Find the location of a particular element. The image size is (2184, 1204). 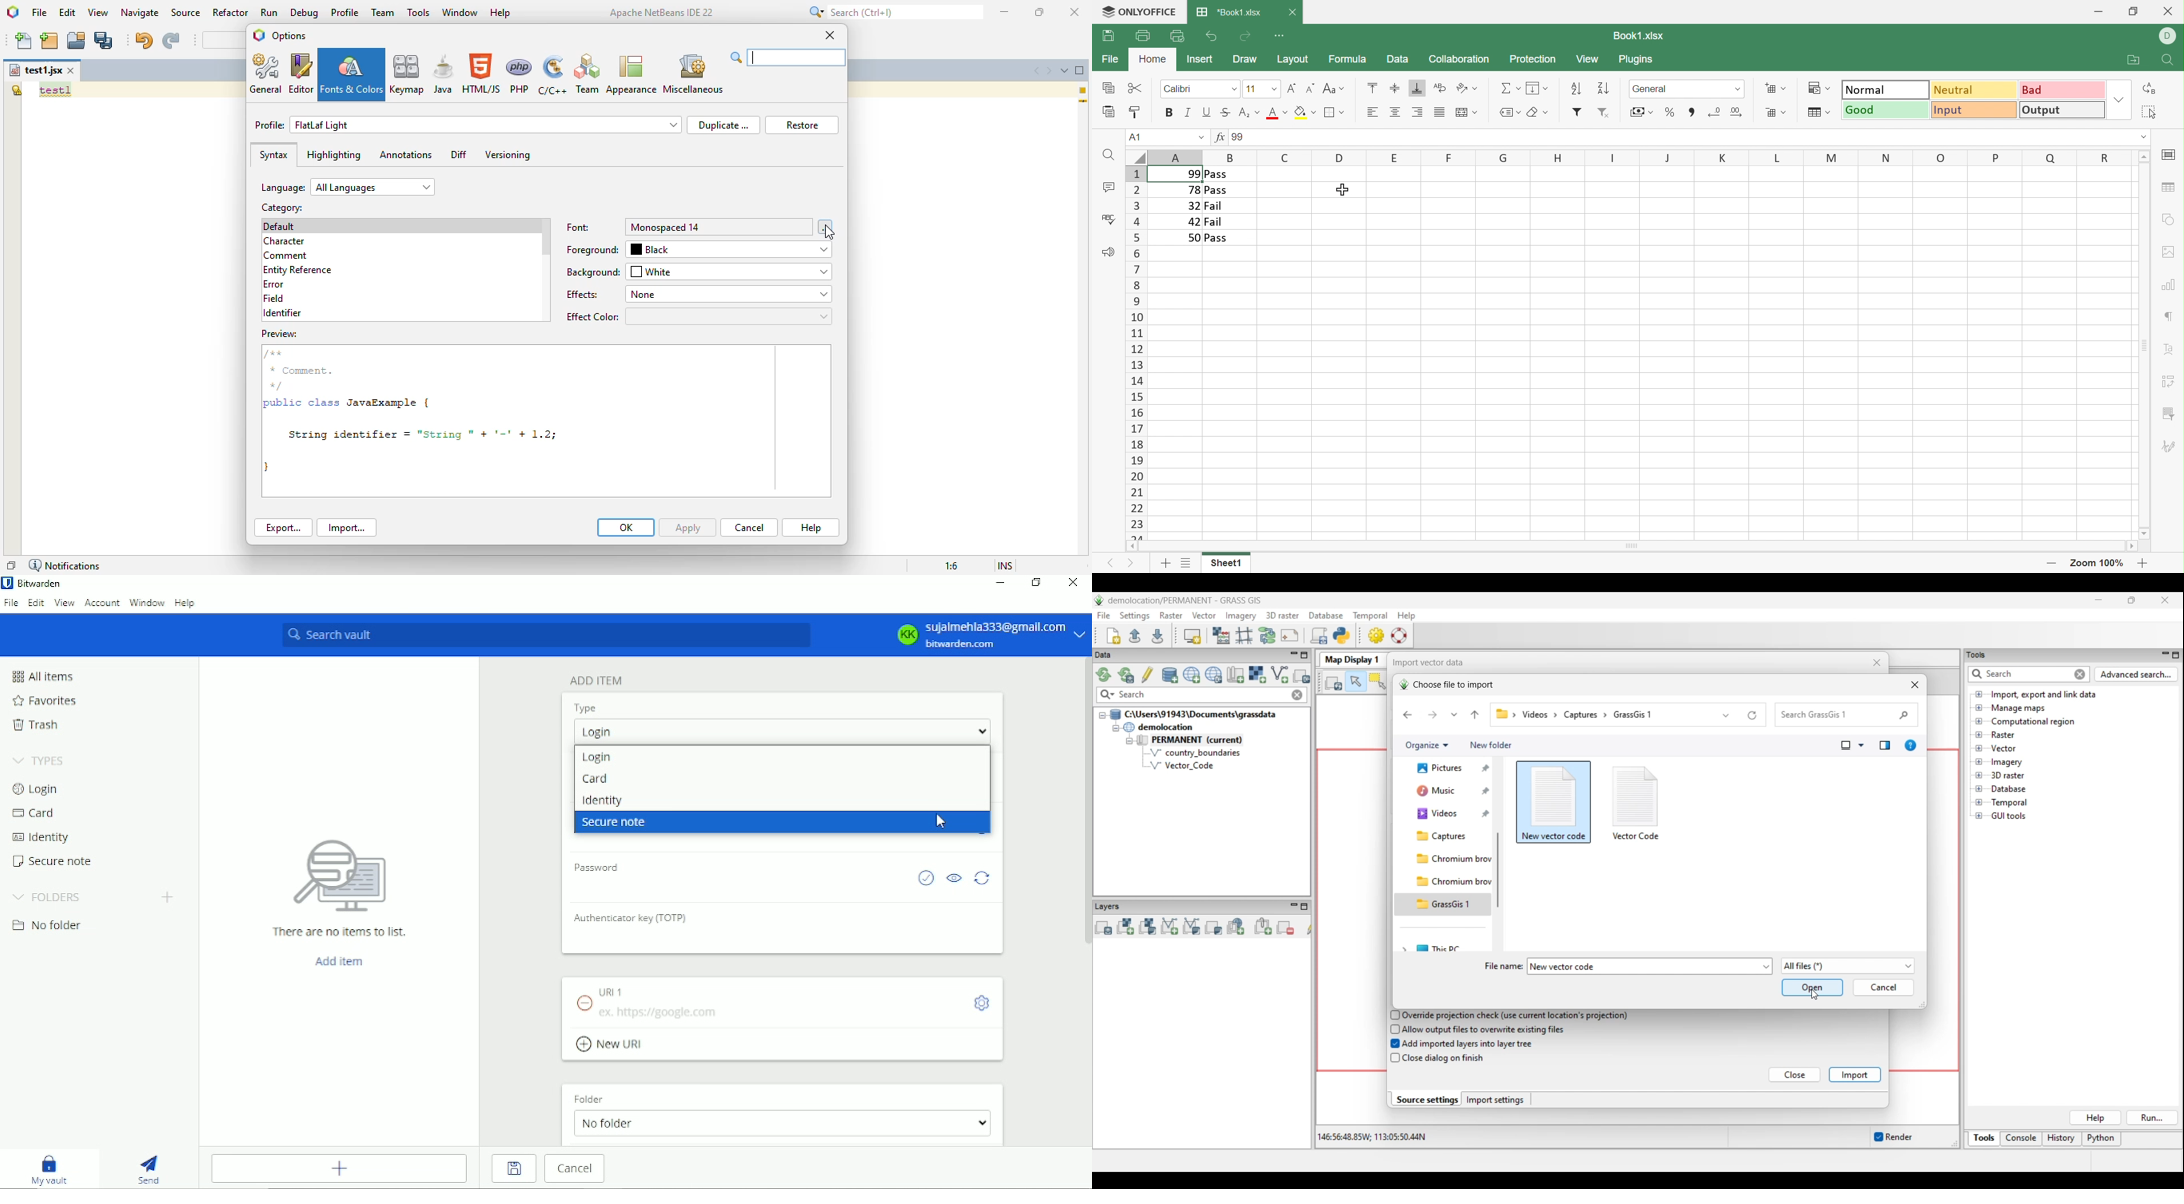

Chart settings is located at coordinates (2166, 284).